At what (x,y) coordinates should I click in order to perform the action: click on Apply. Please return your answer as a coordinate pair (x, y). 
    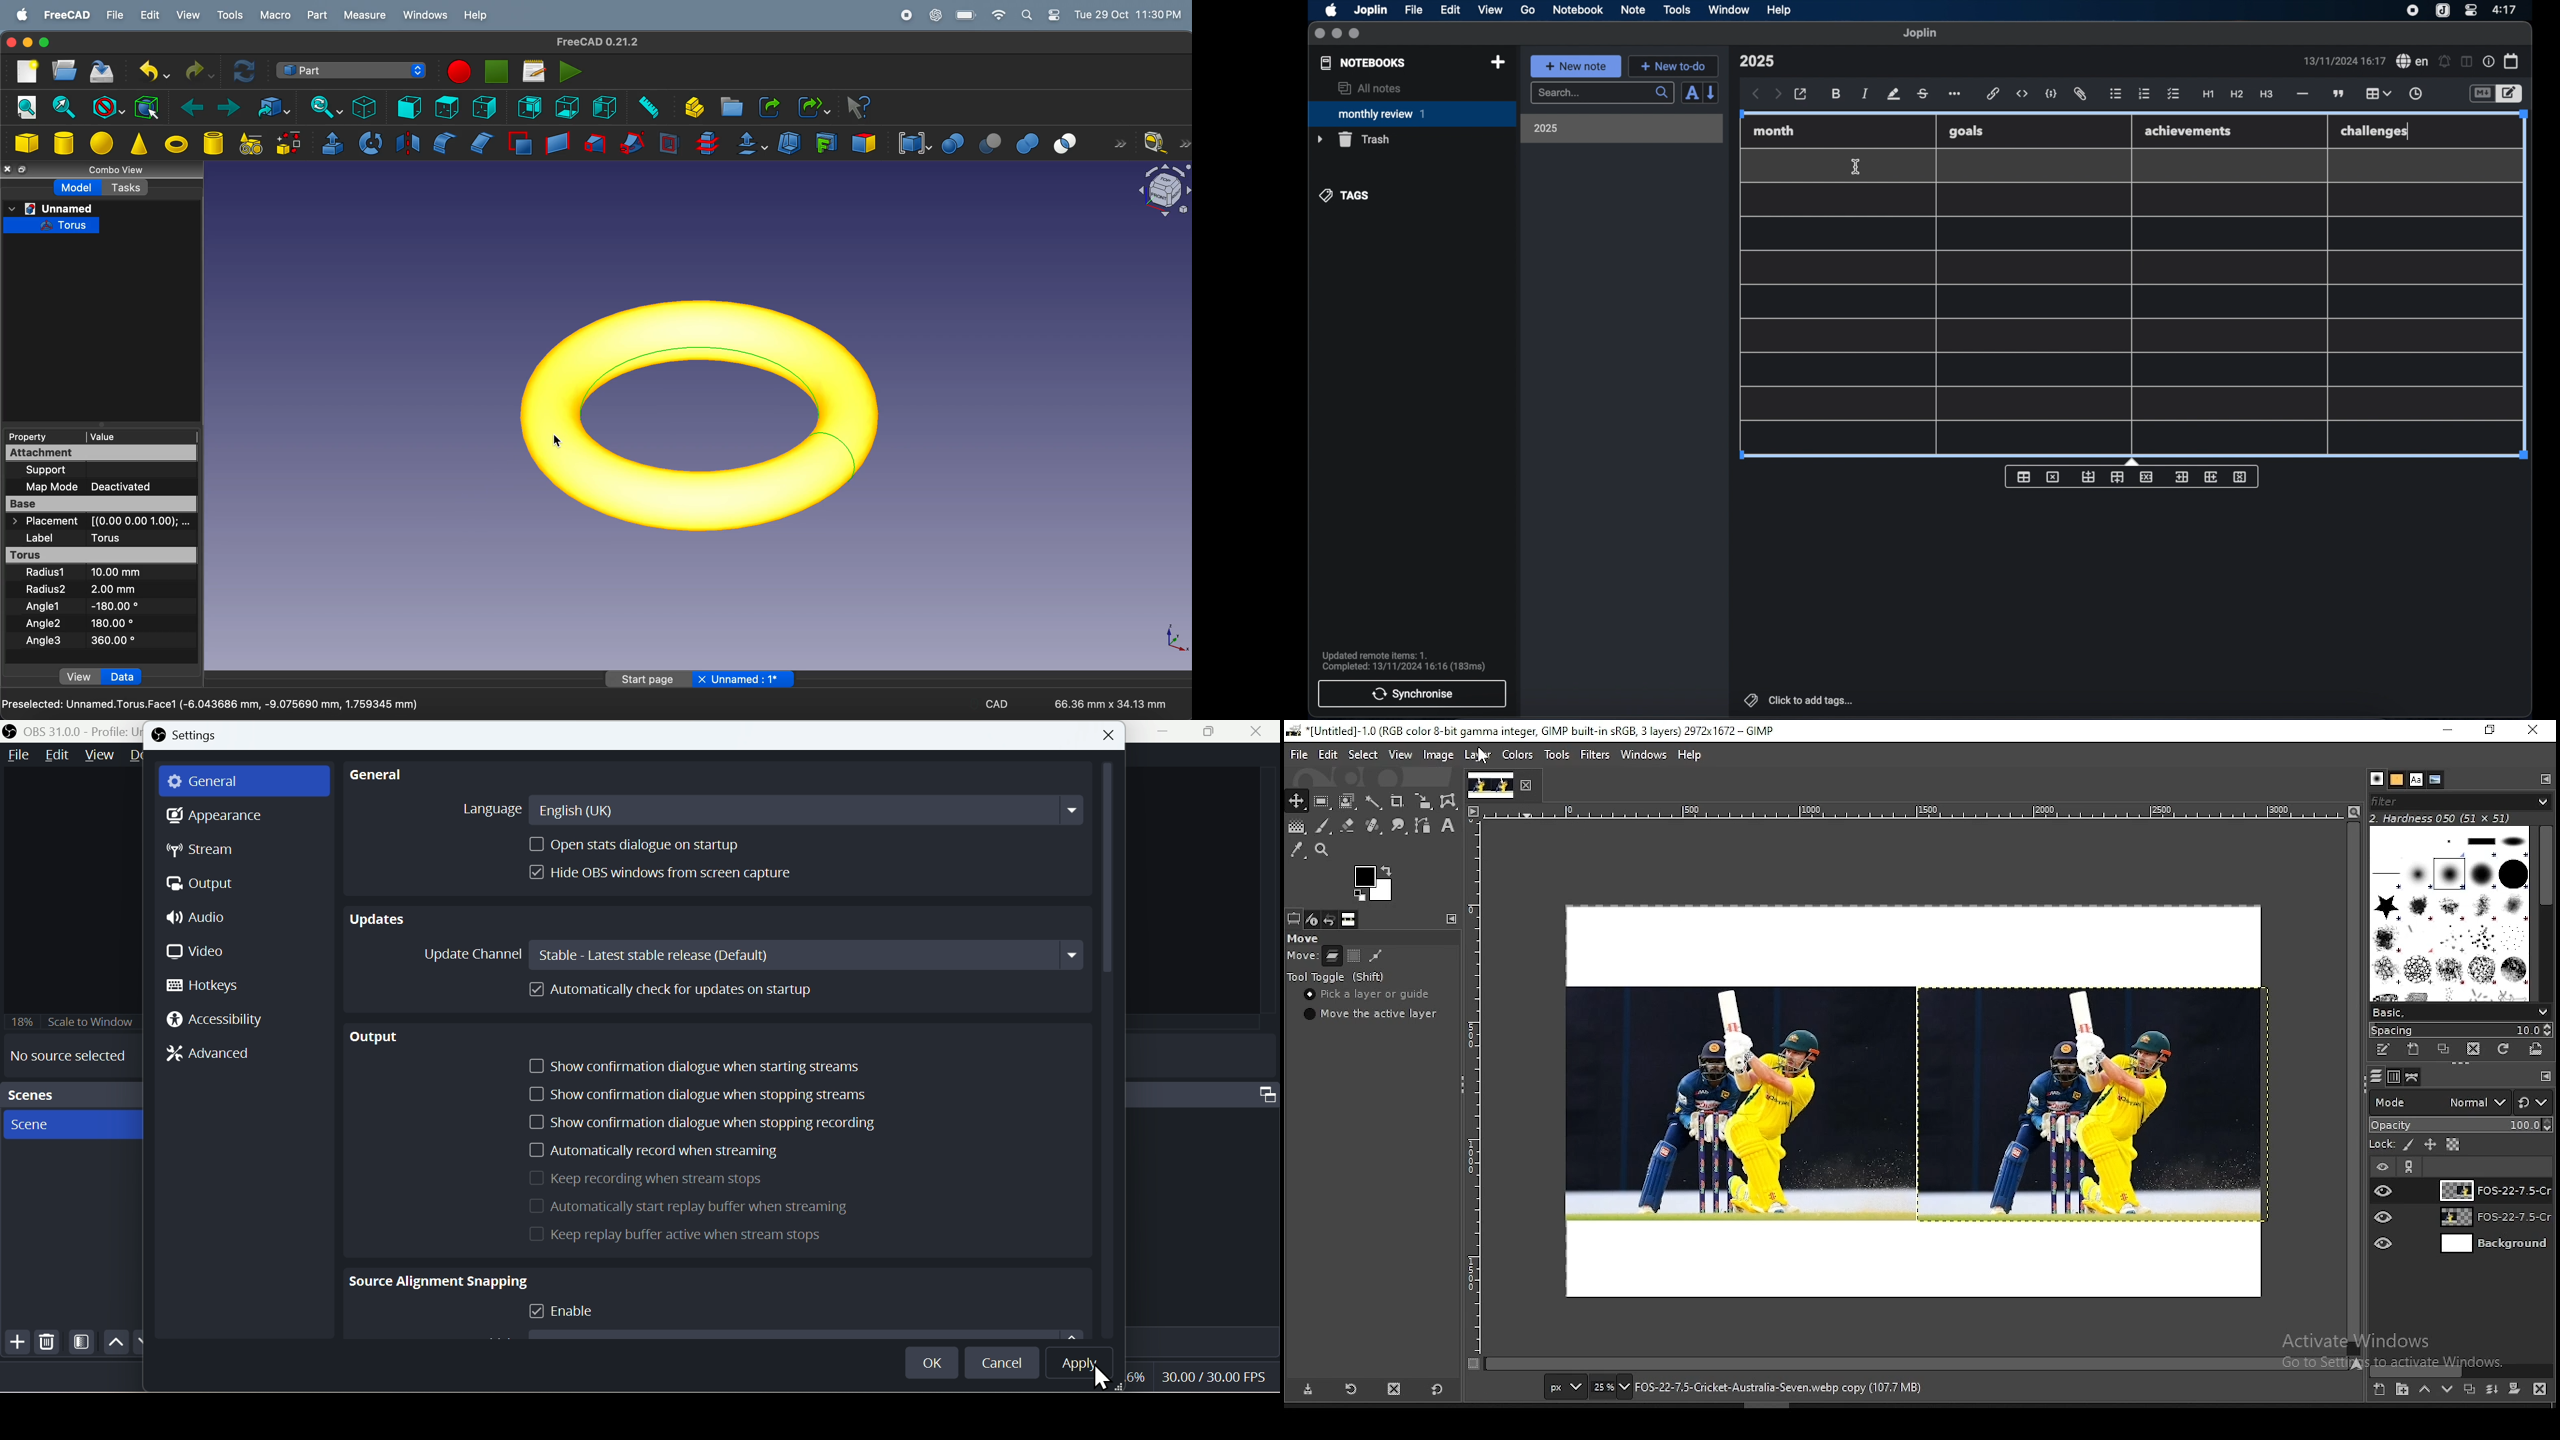
    Looking at the image, I should click on (1079, 1364).